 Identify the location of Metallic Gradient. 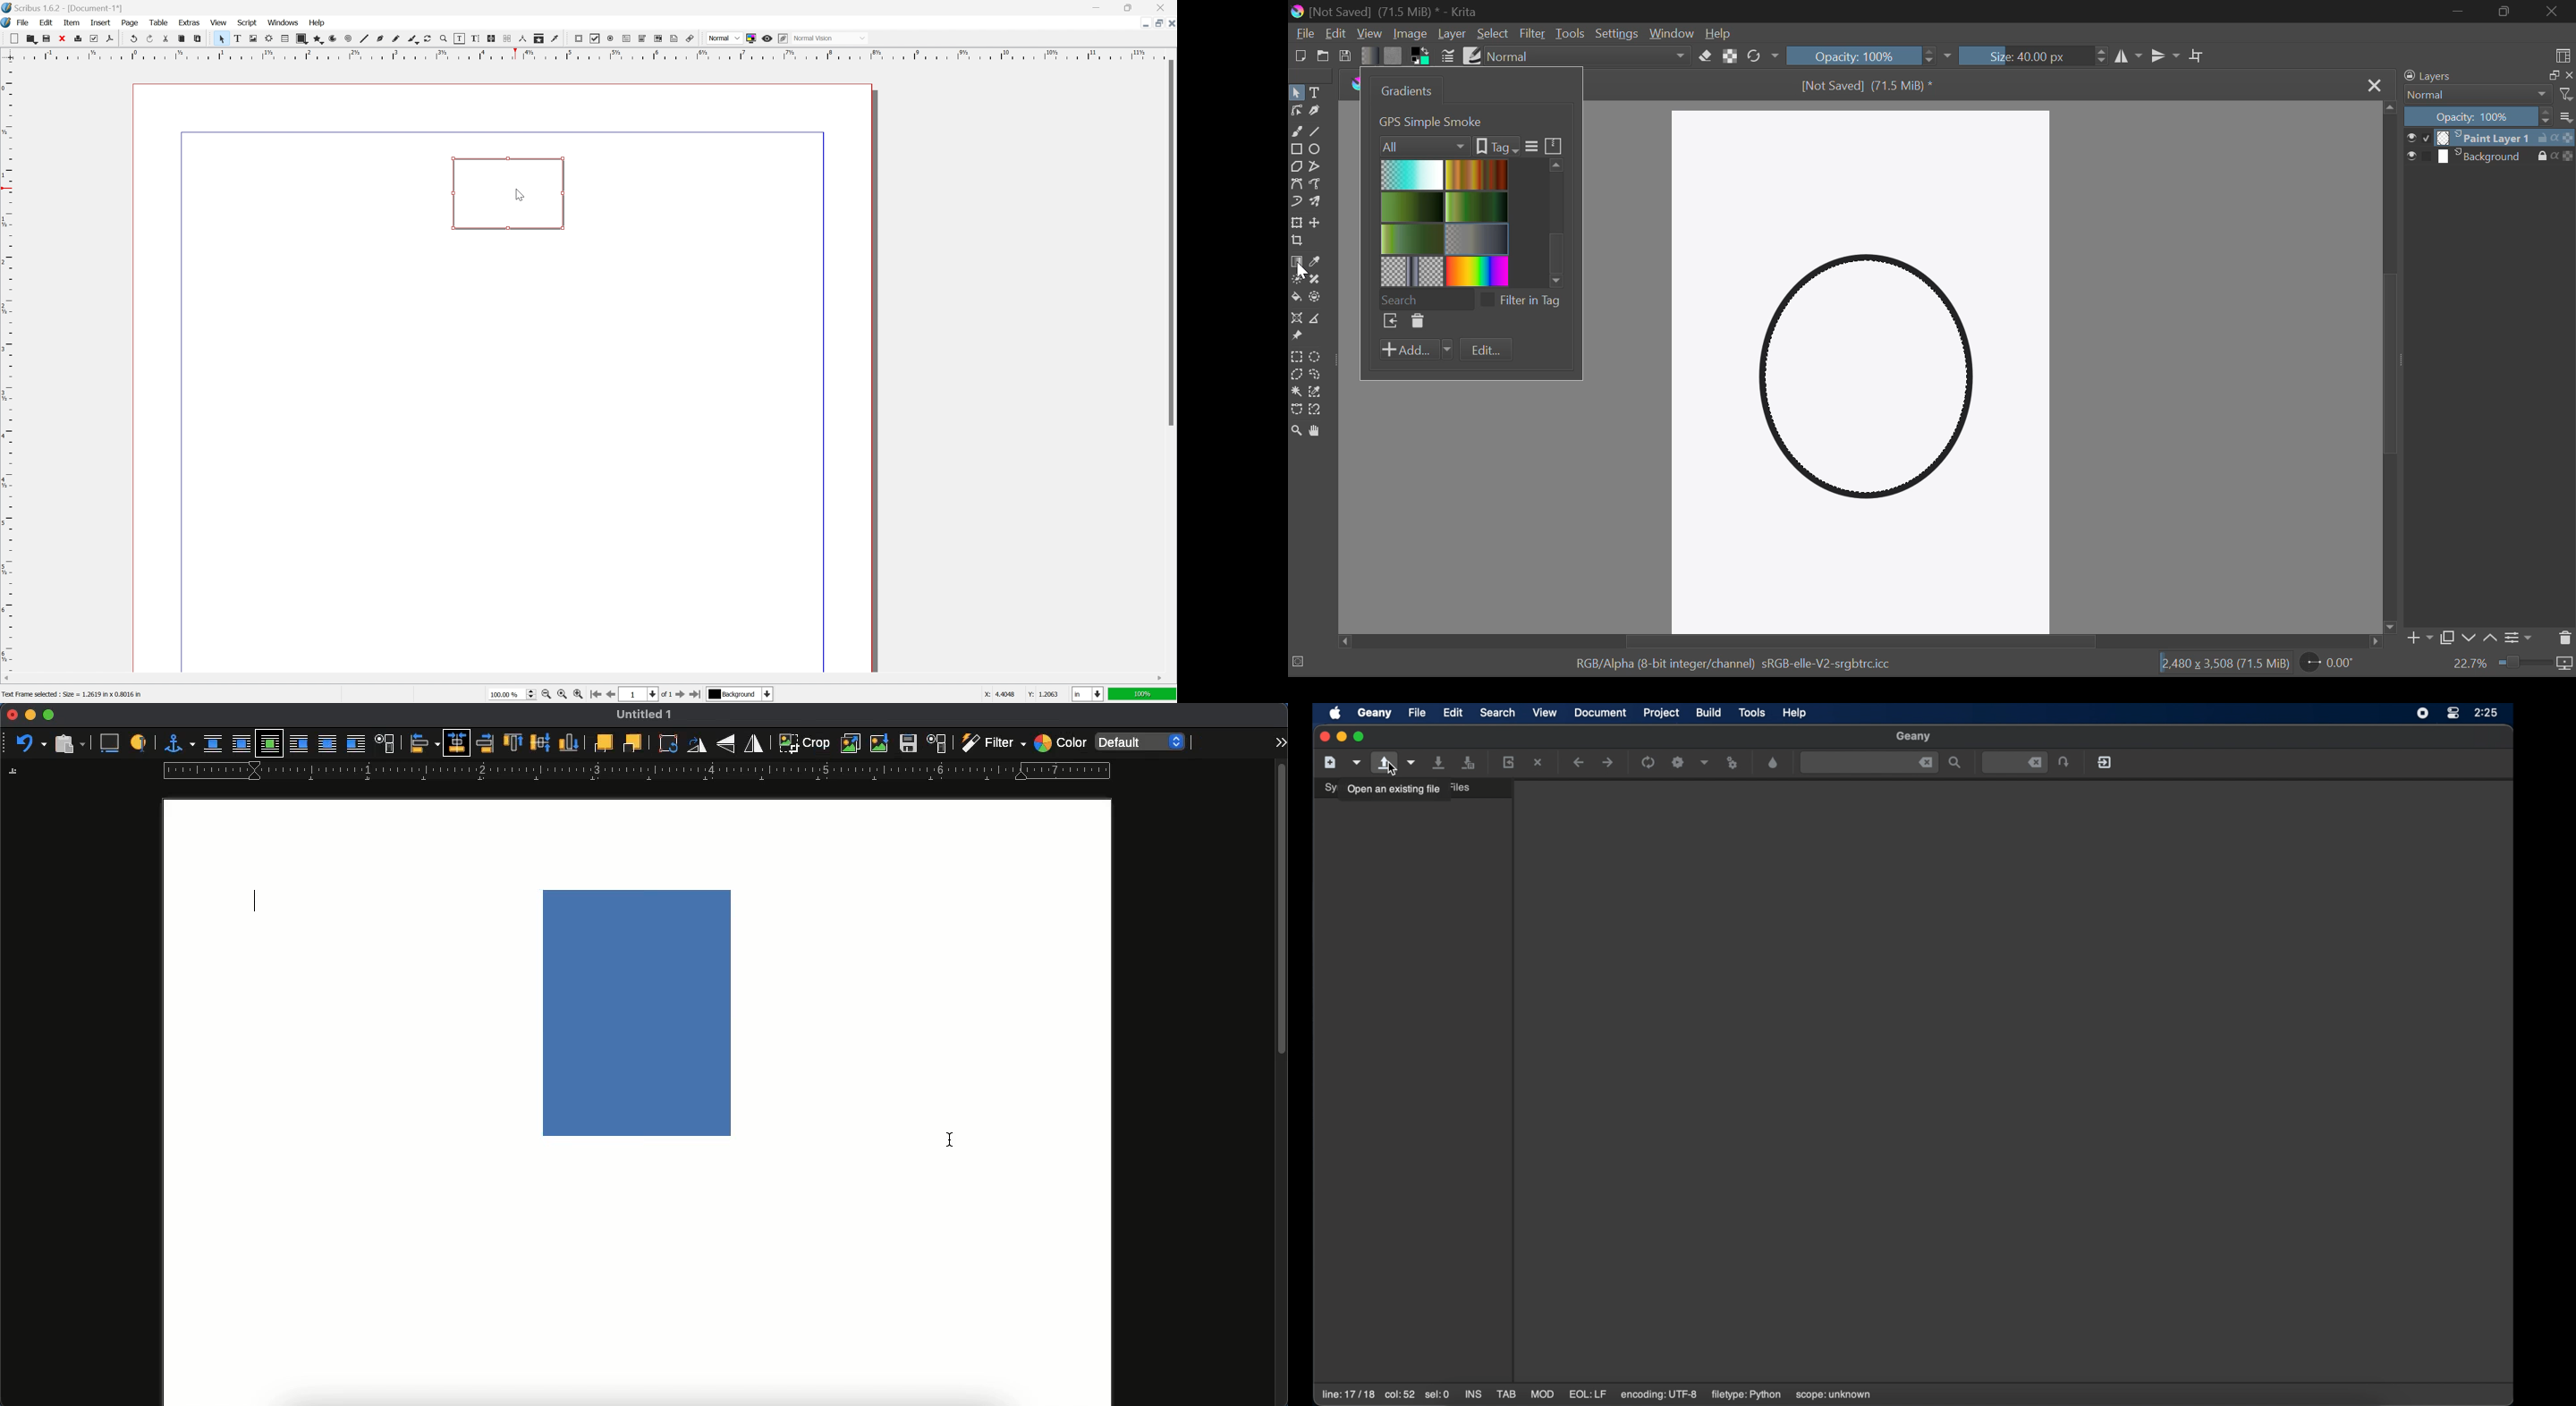
(1480, 239).